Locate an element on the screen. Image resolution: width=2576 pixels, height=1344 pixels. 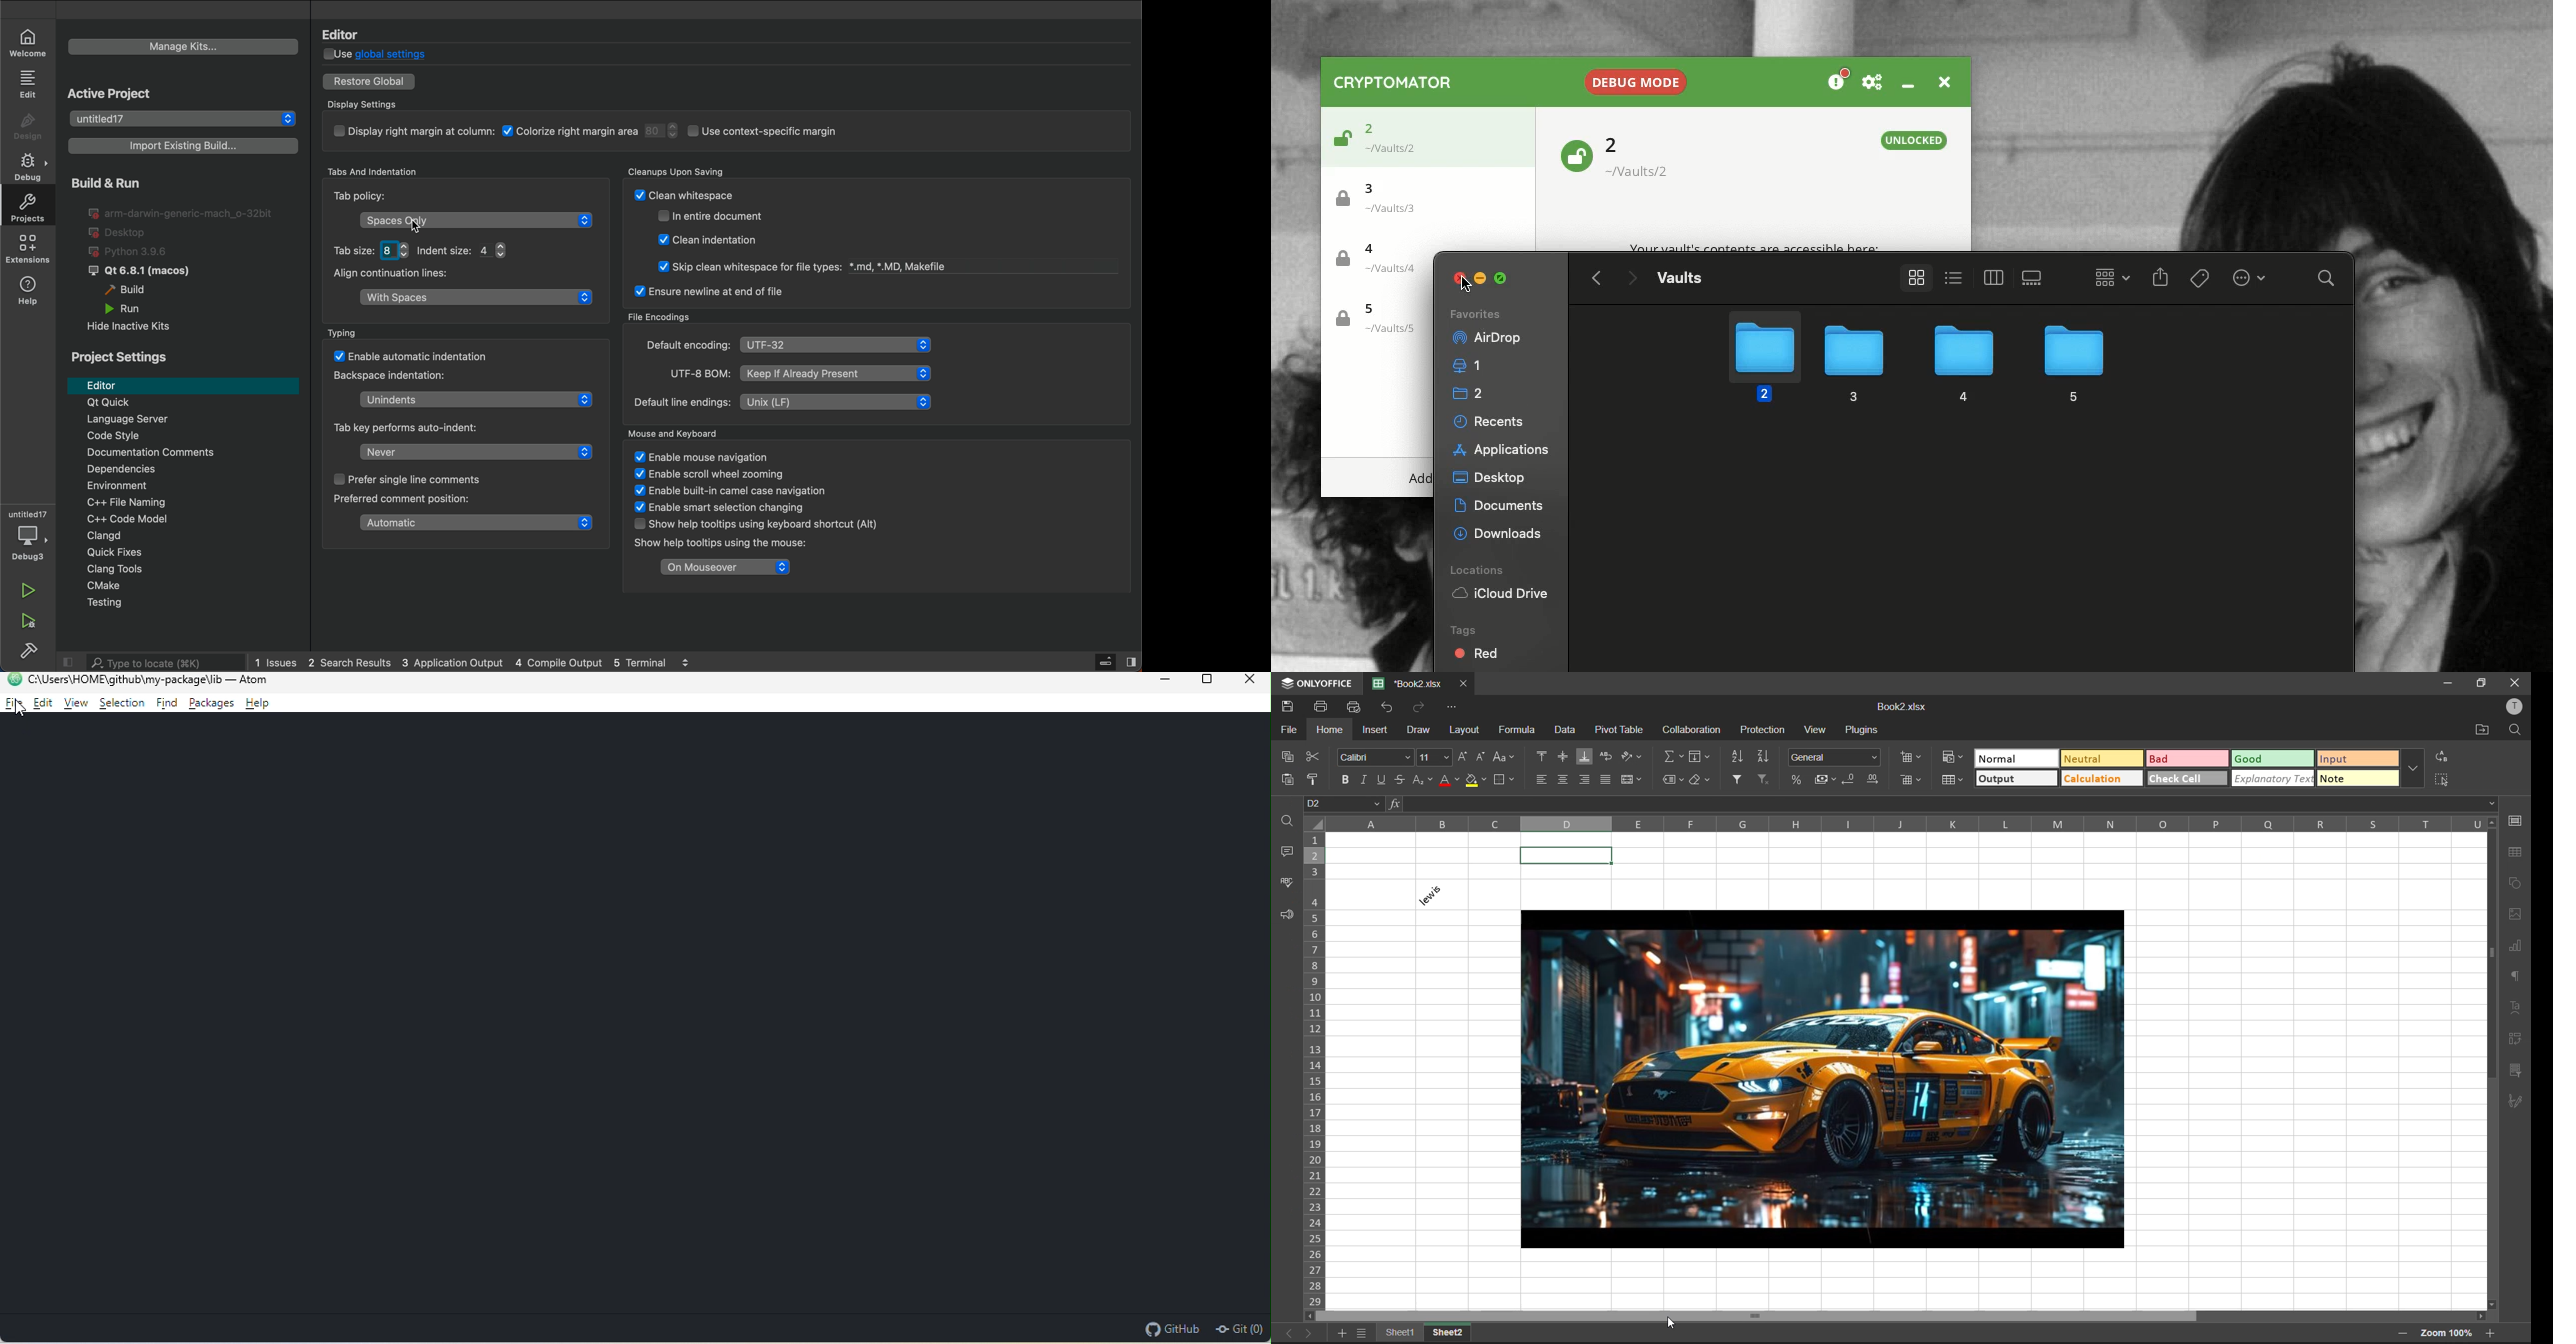
zoom in is located at coordinates (2494, 1333).